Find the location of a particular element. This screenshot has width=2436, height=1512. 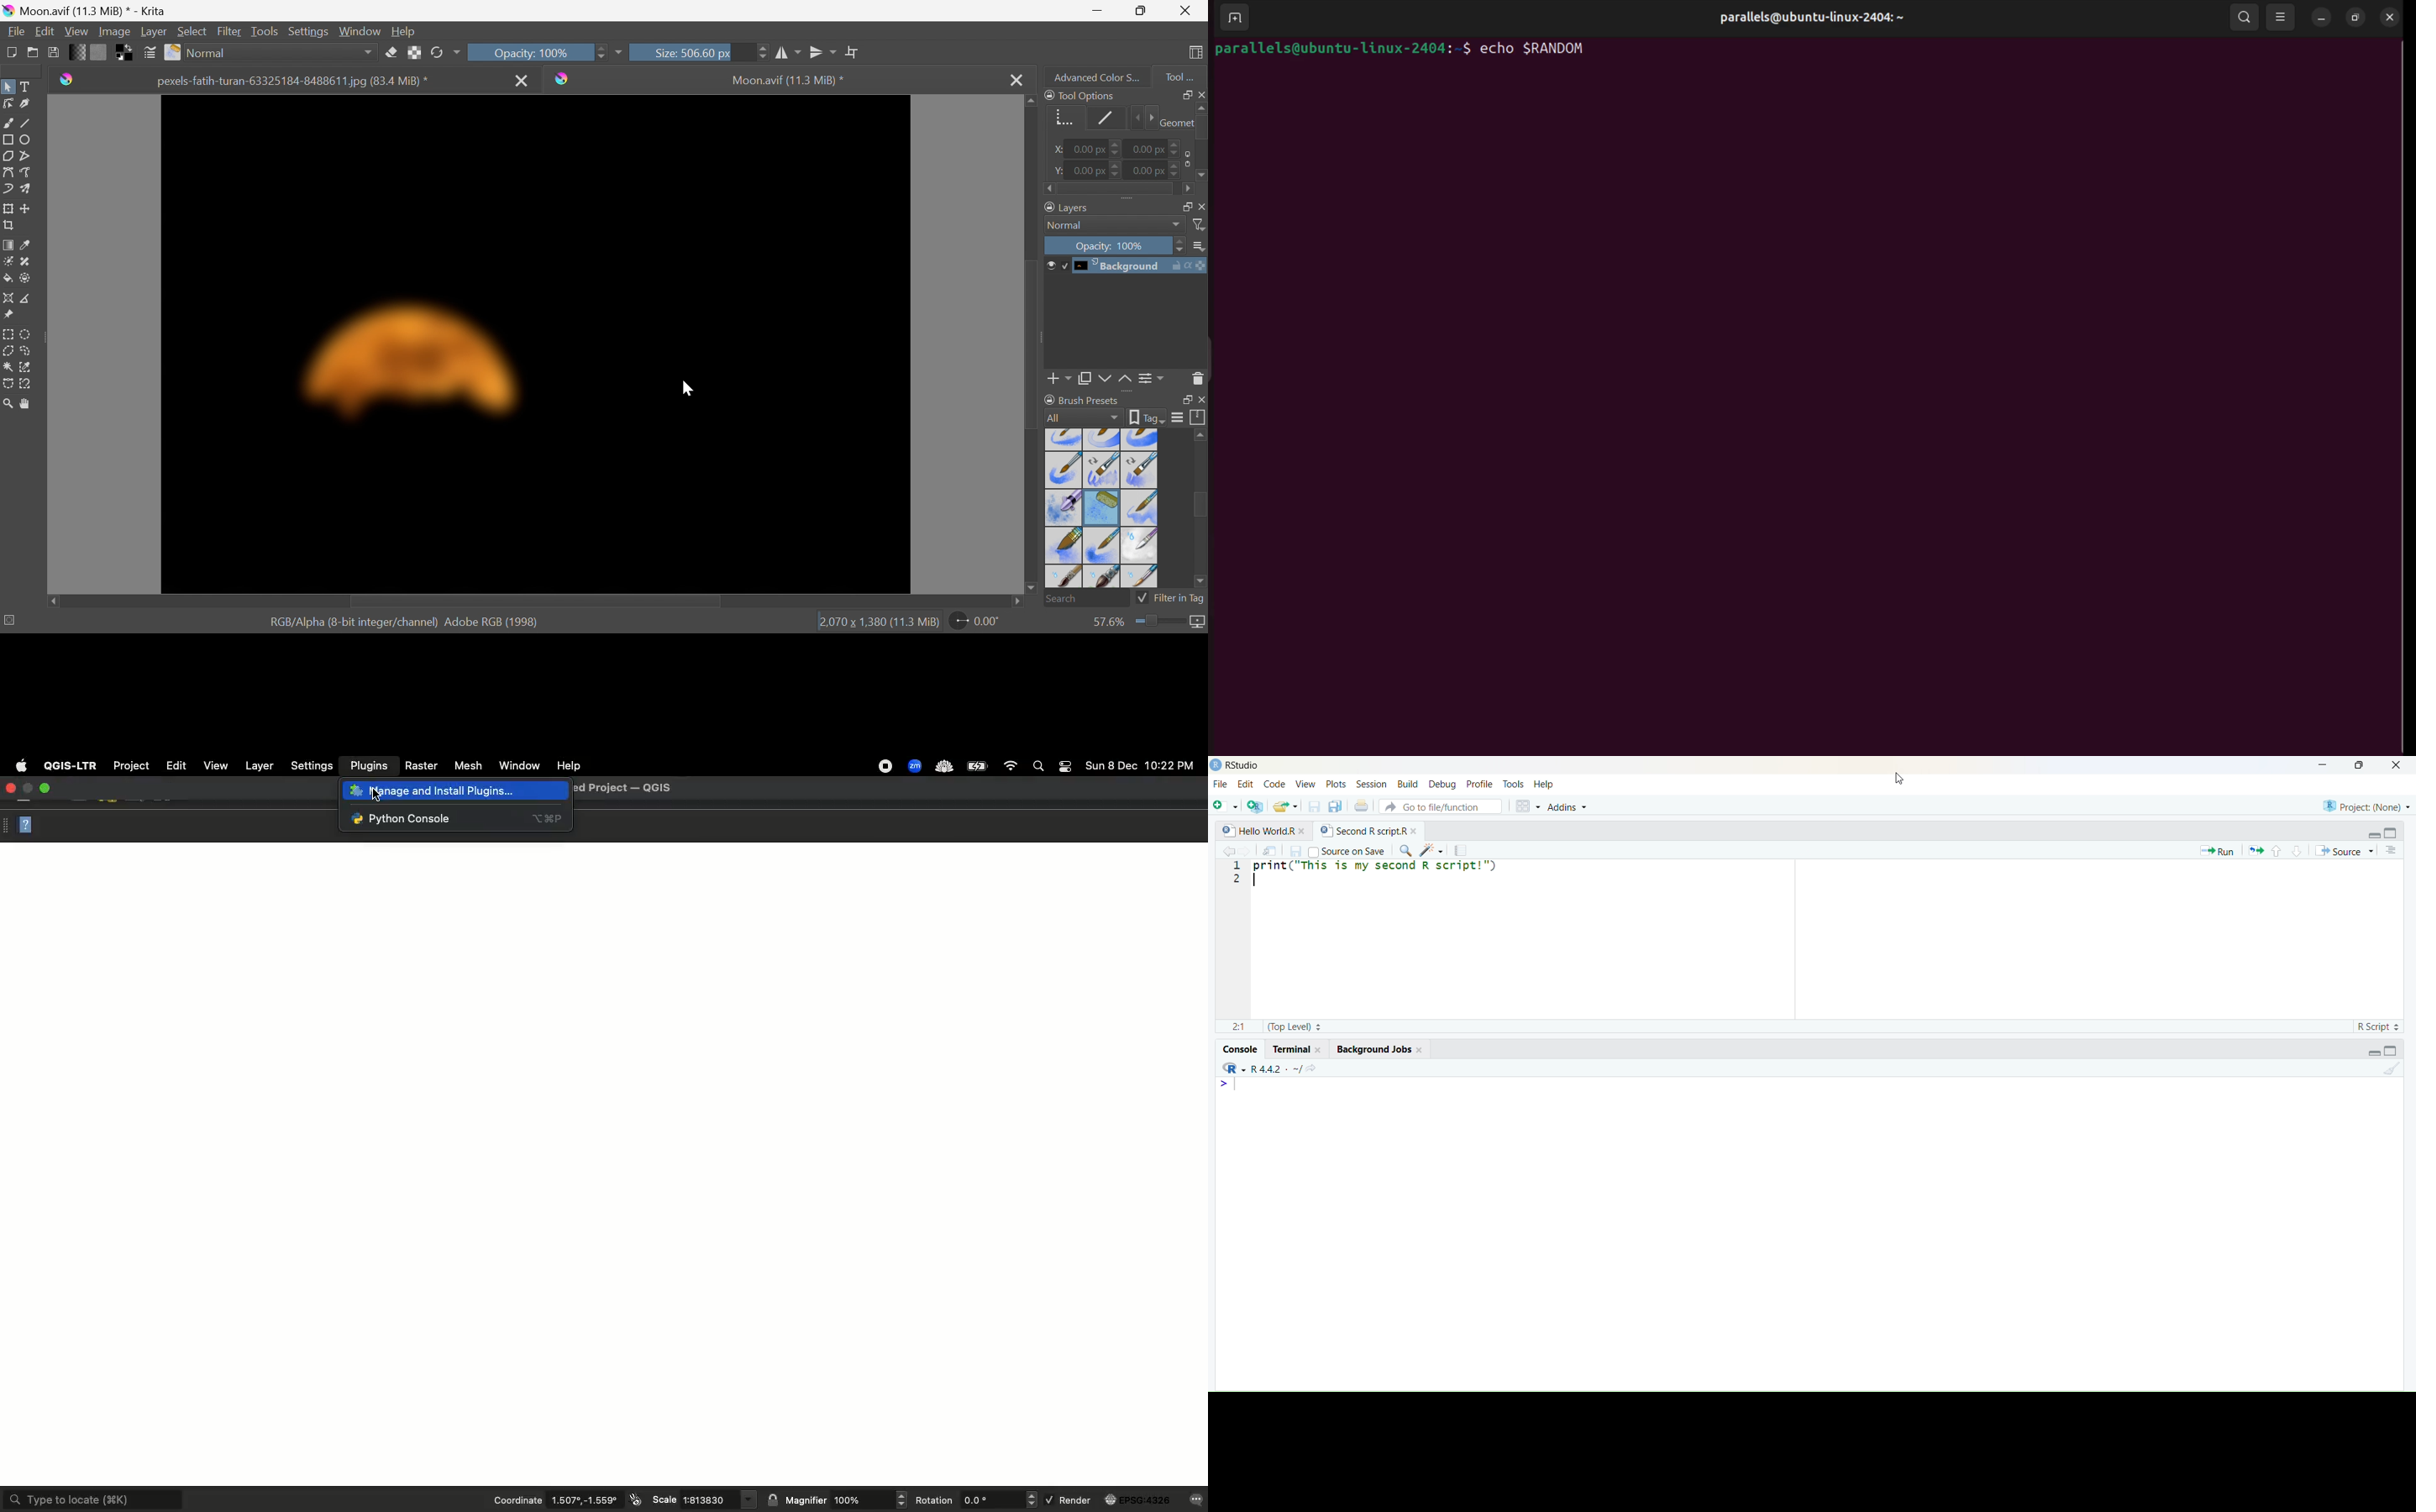

Edit is located at coordinates (45, 31).